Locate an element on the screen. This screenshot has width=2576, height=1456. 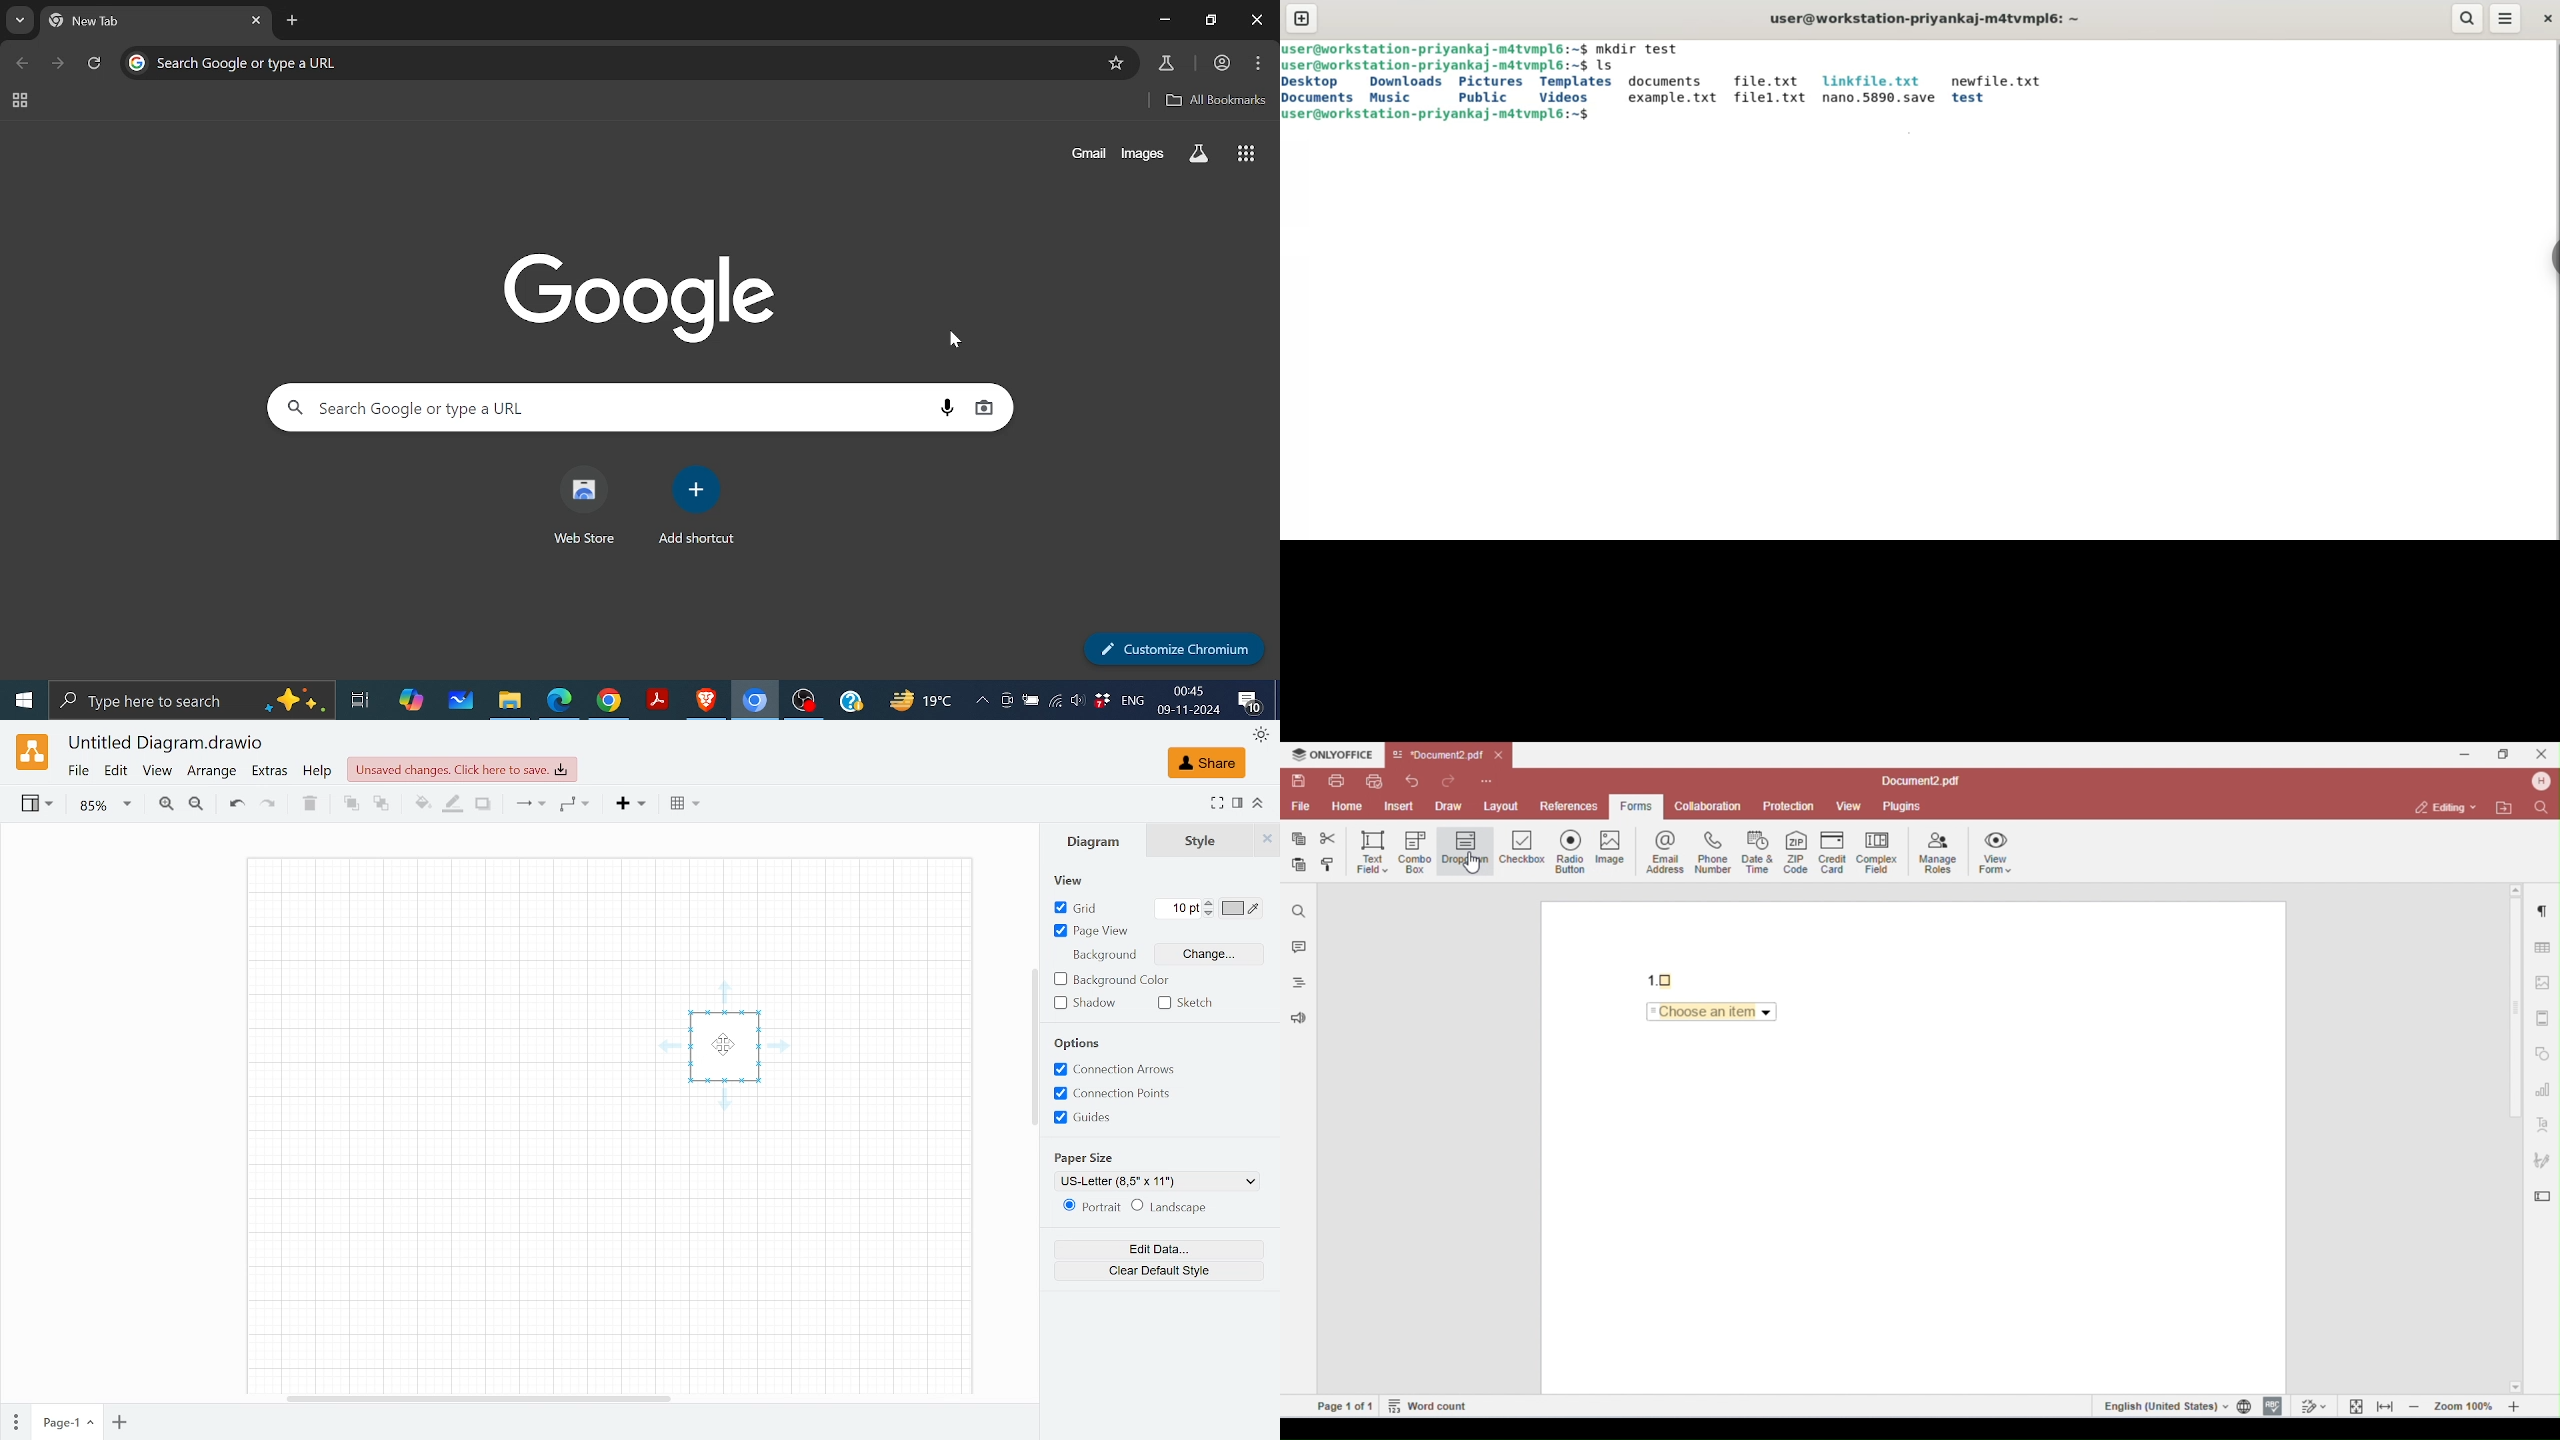
Apps is located at coordinates (1248, 156).